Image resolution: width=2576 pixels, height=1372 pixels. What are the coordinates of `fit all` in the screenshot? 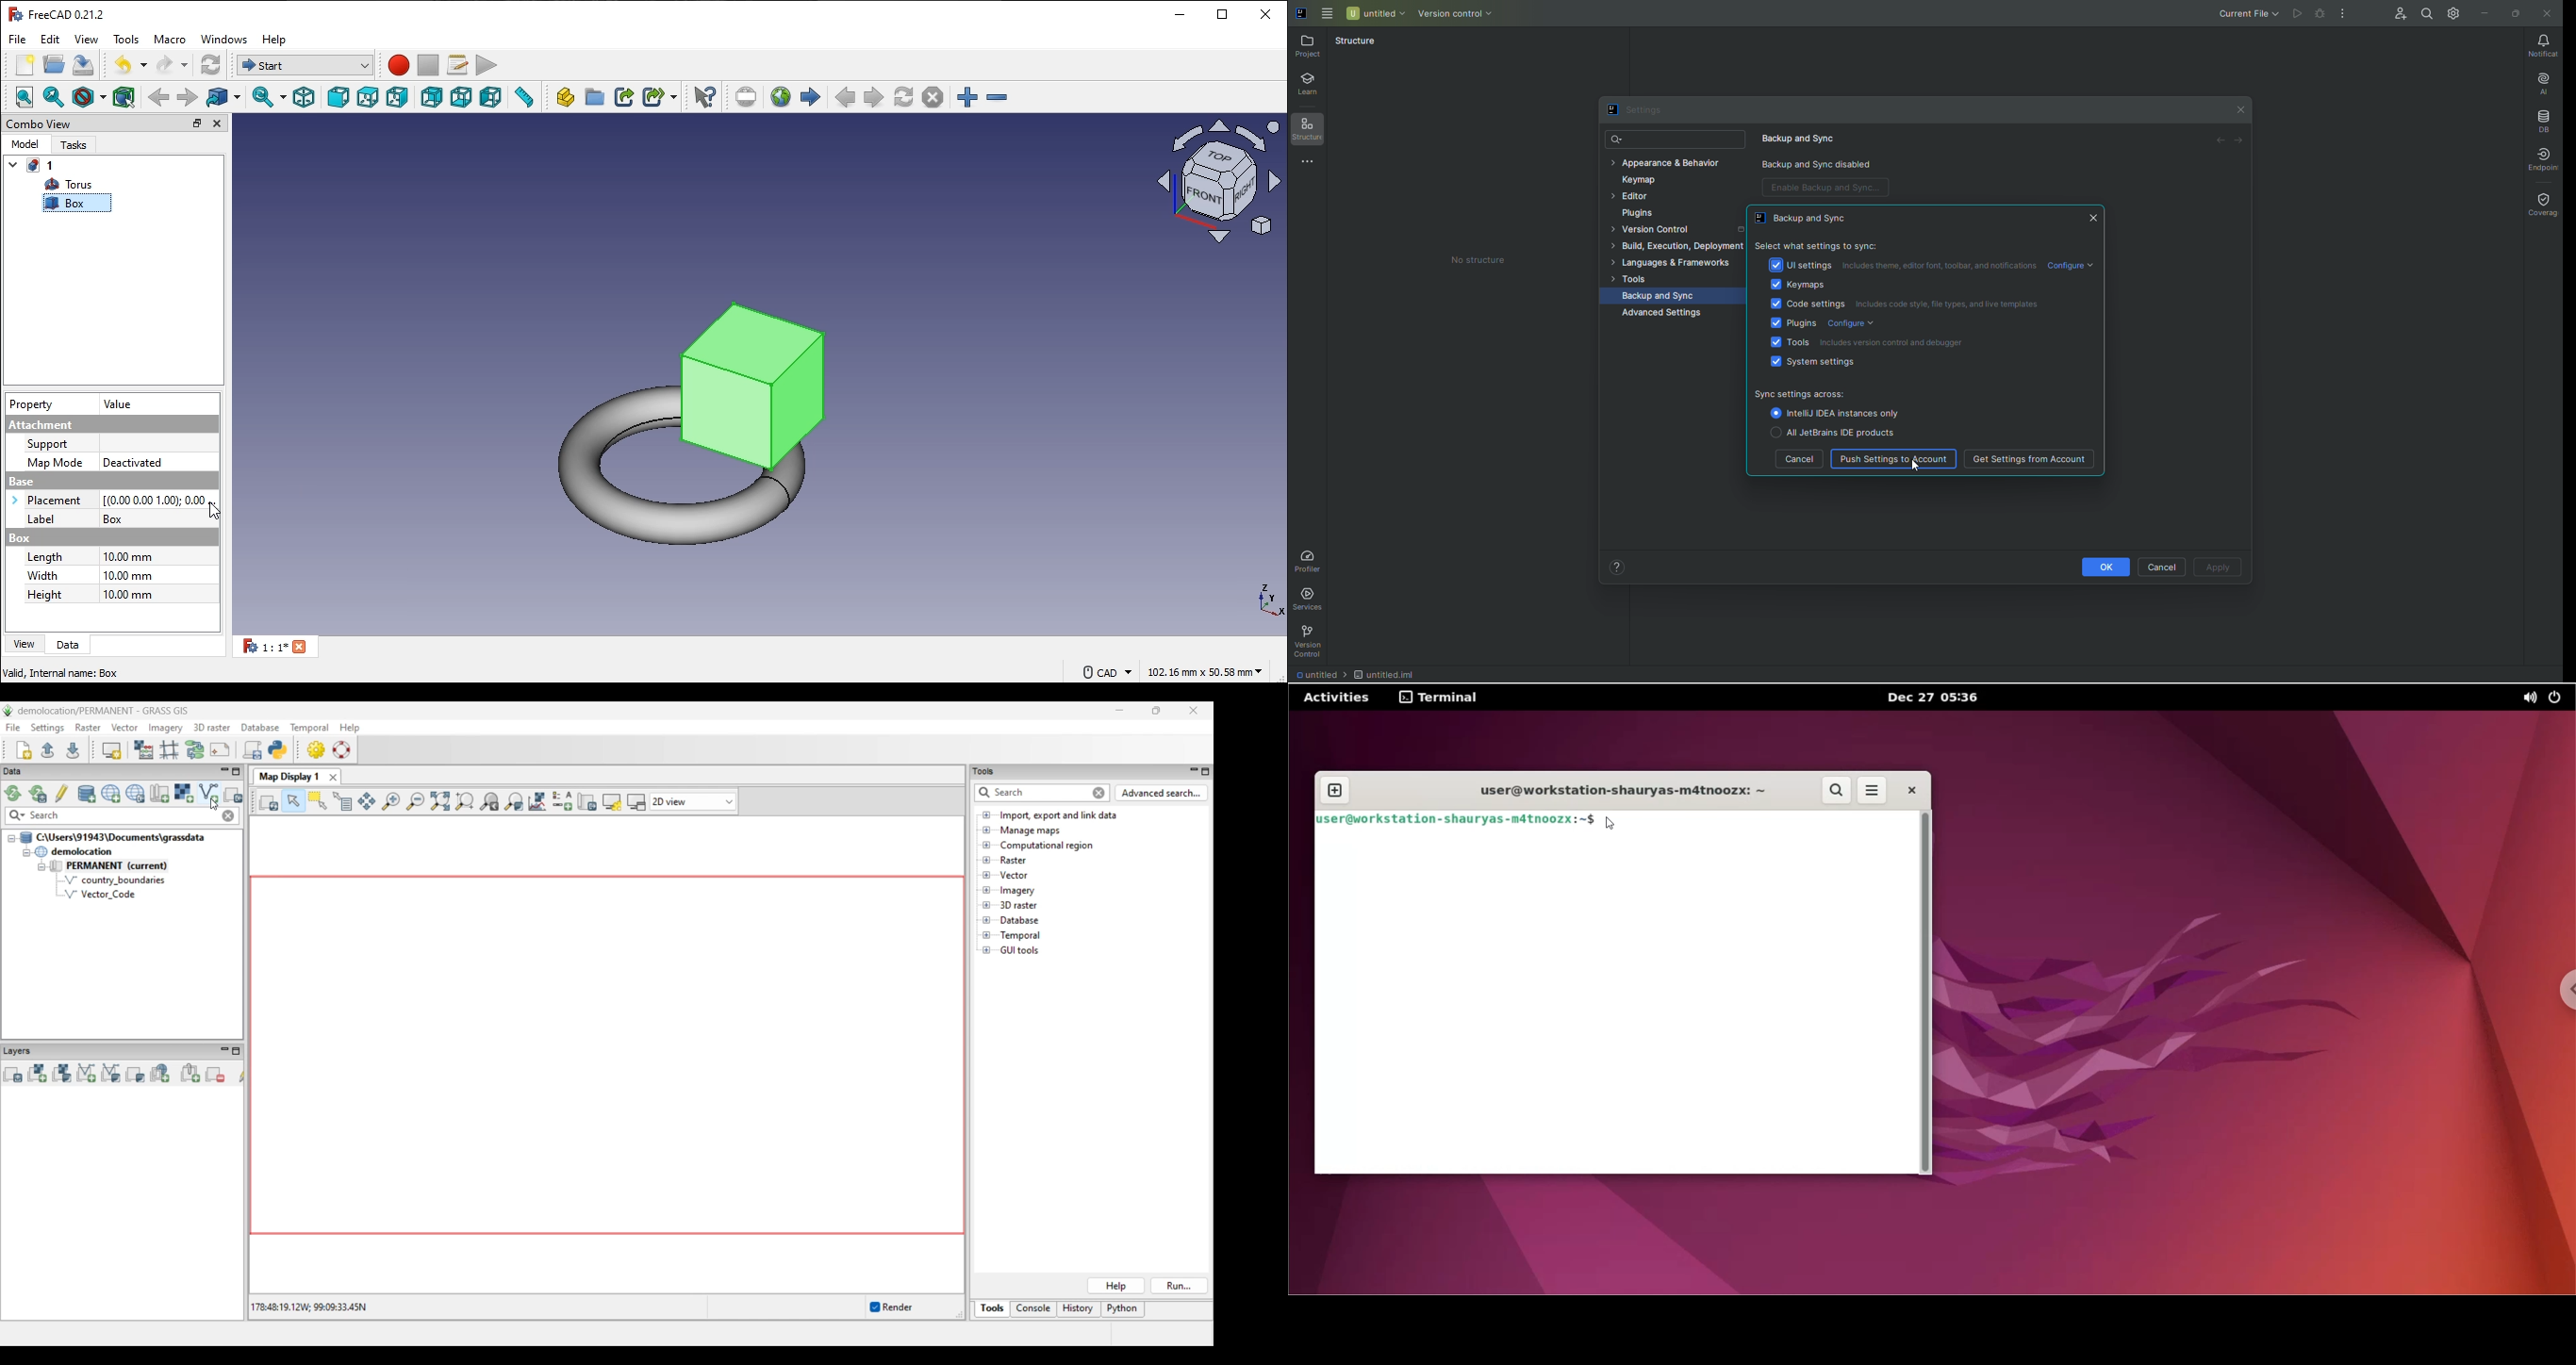 It's located at (25, 96).